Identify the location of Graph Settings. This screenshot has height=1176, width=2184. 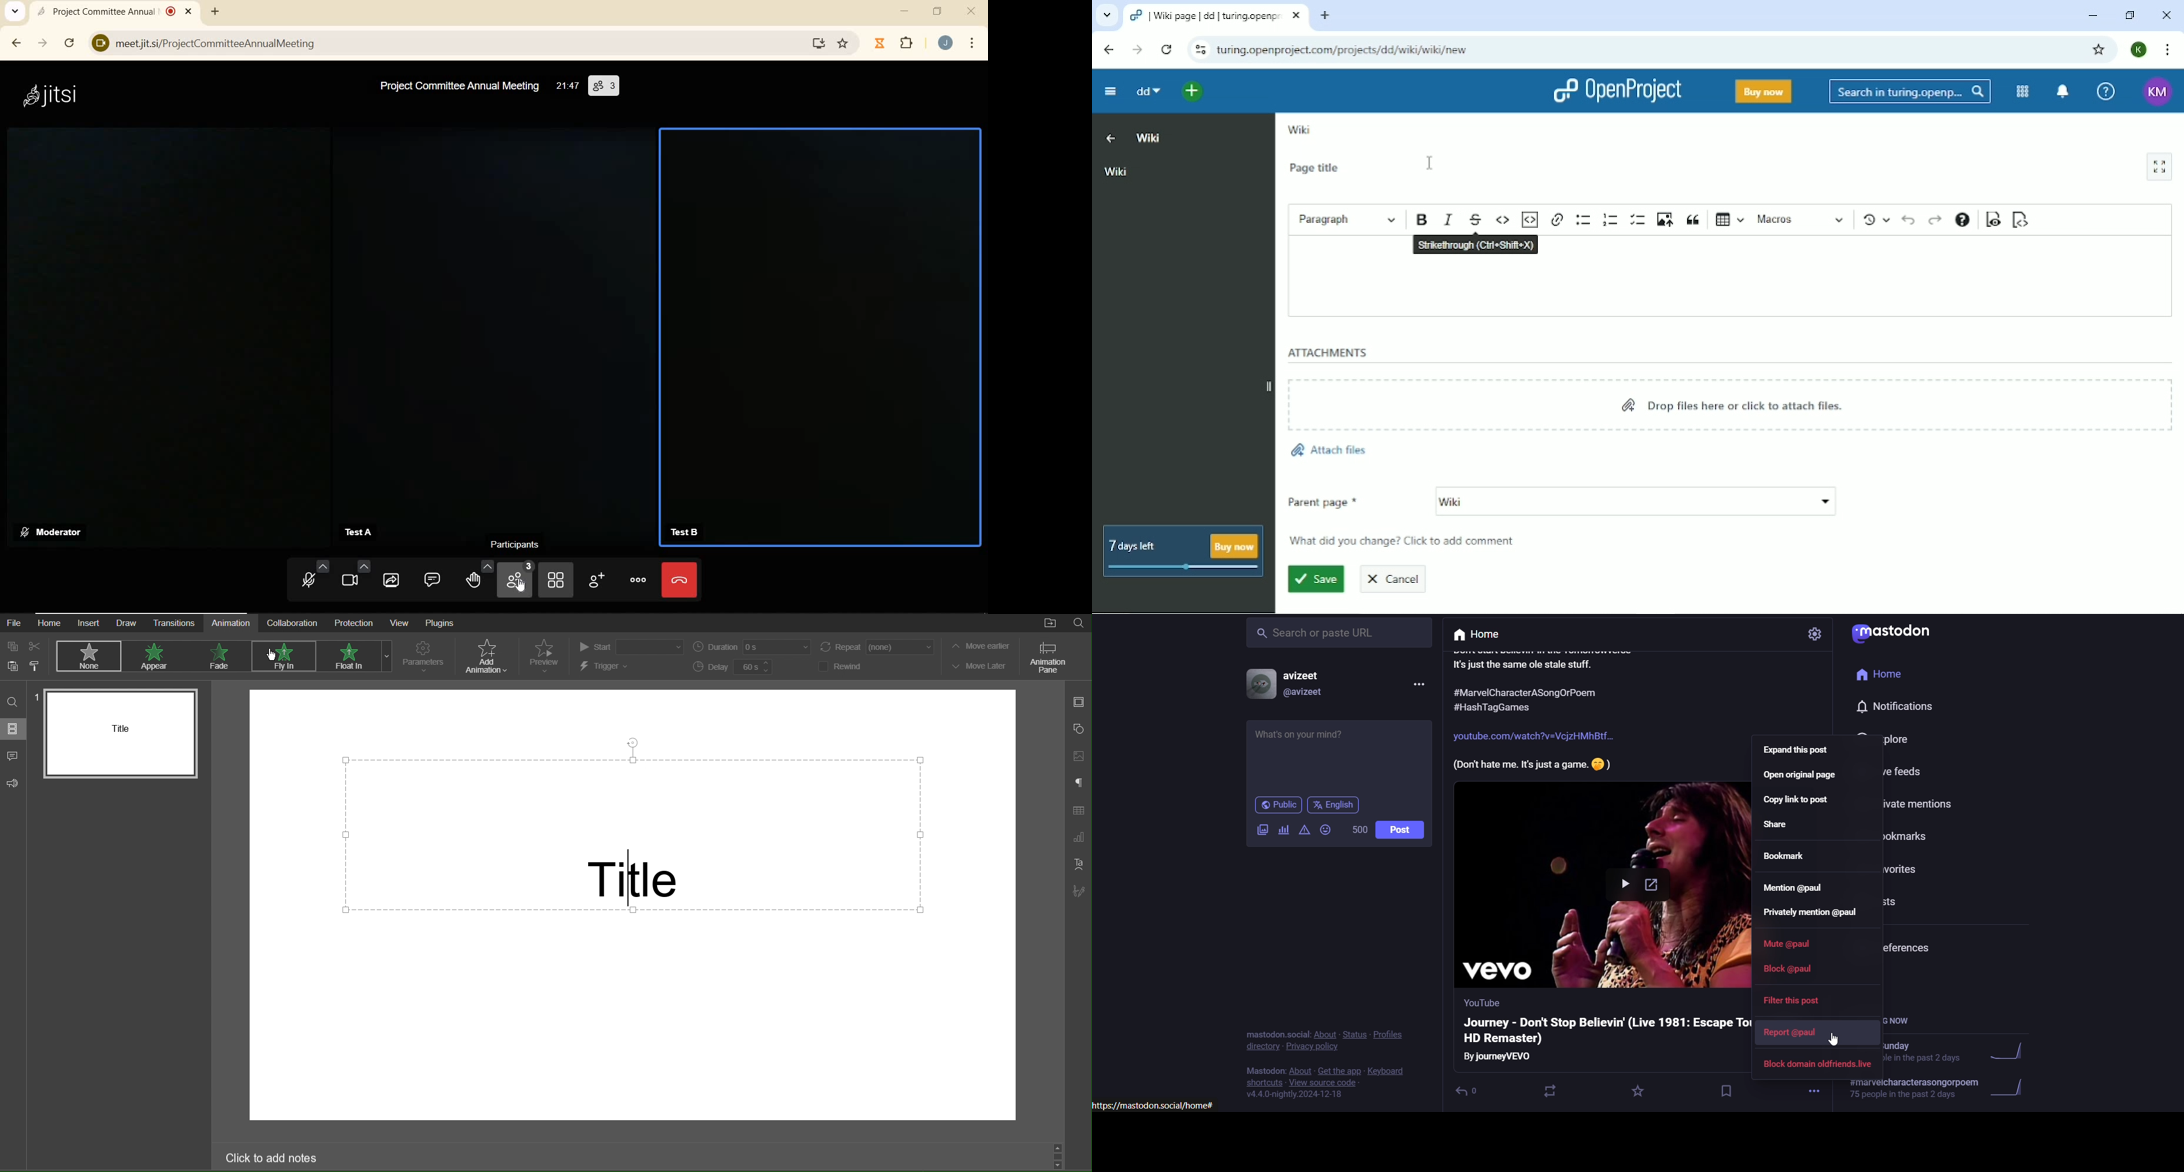
(1079, 838).